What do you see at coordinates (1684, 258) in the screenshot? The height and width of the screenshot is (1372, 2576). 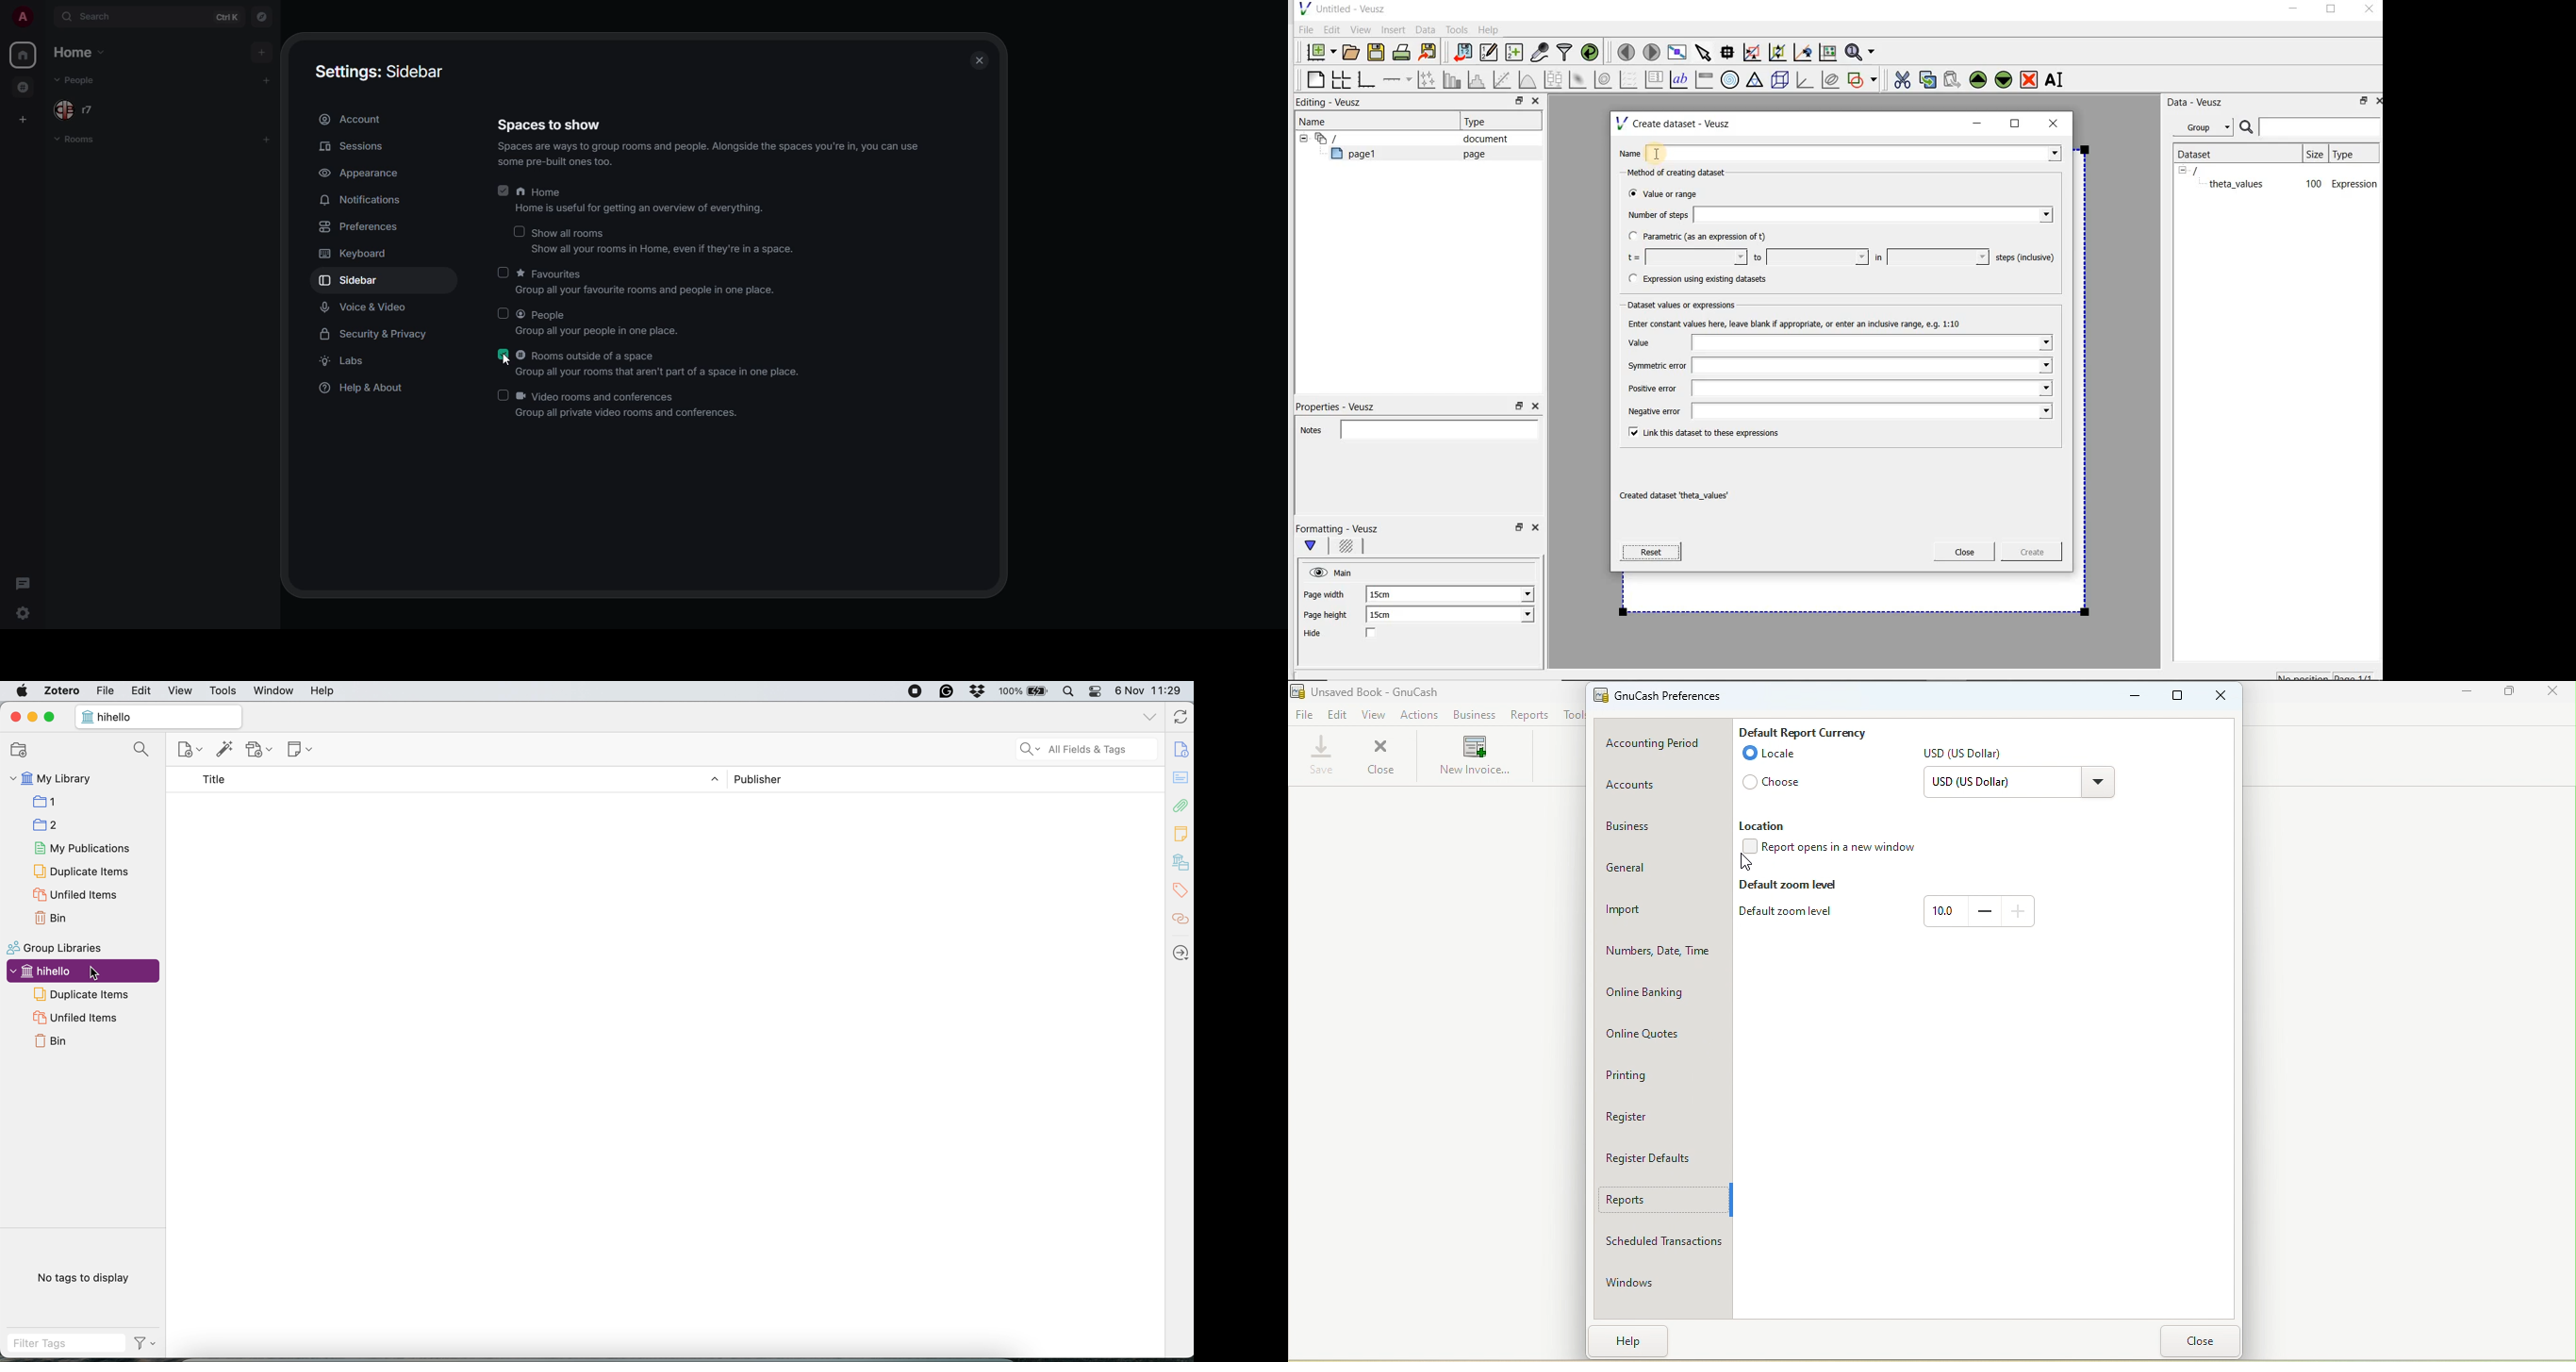 I see `t= ` at bounding box center [1684, 258].